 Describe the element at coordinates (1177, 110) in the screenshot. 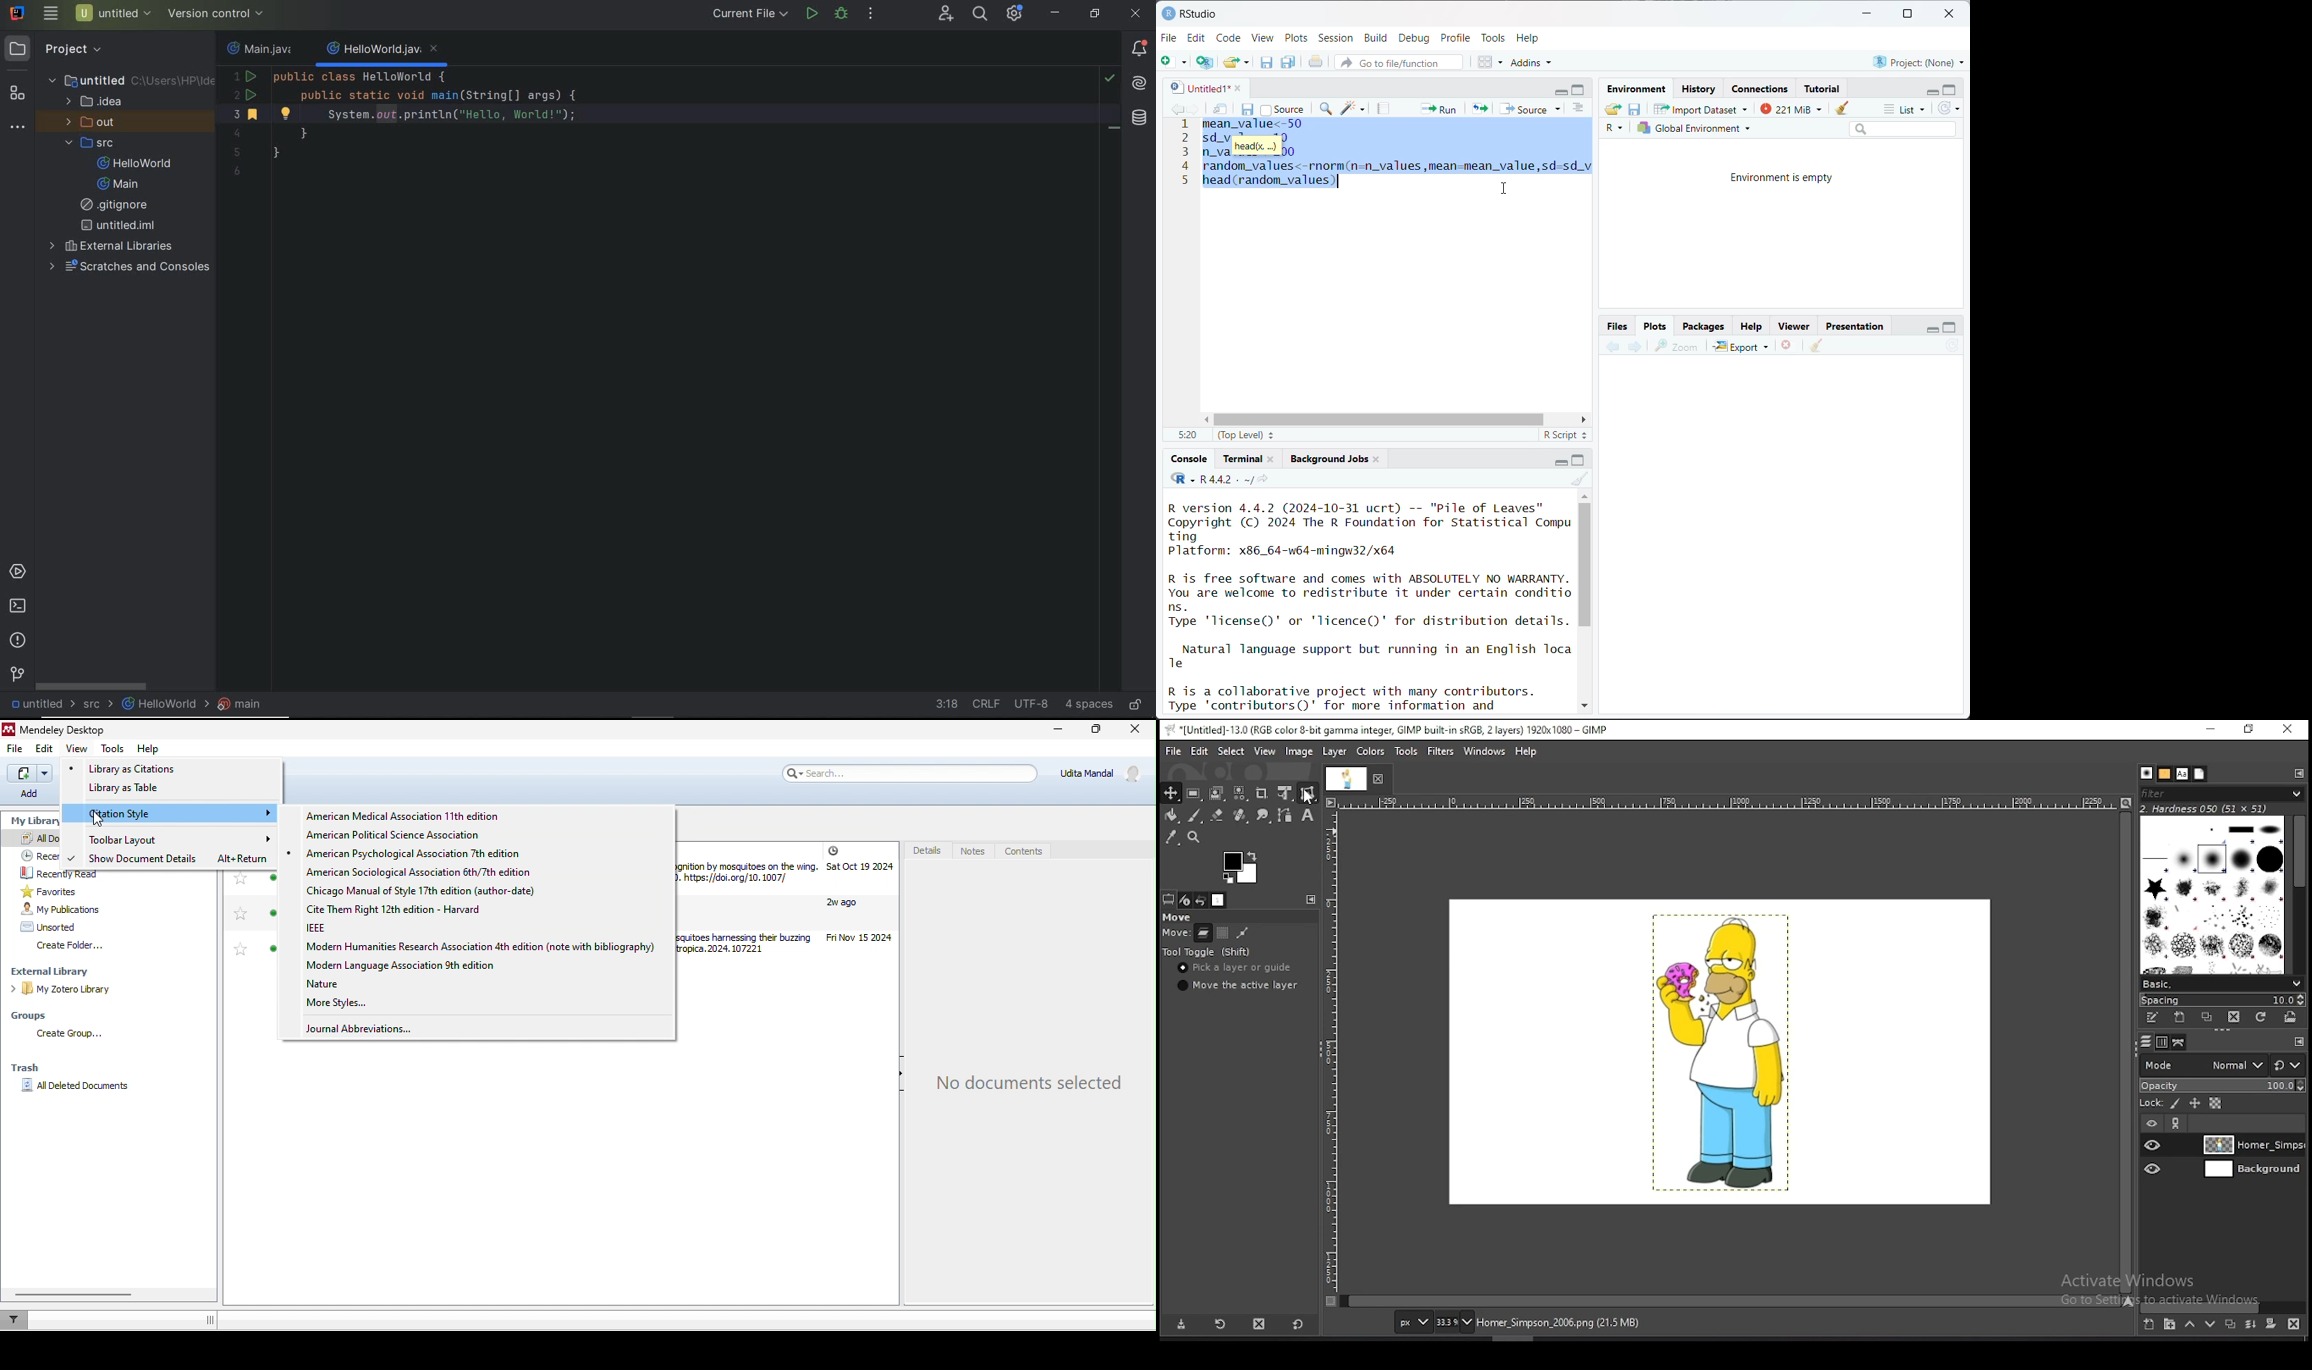

I see `go backward to previous source location` at that location.